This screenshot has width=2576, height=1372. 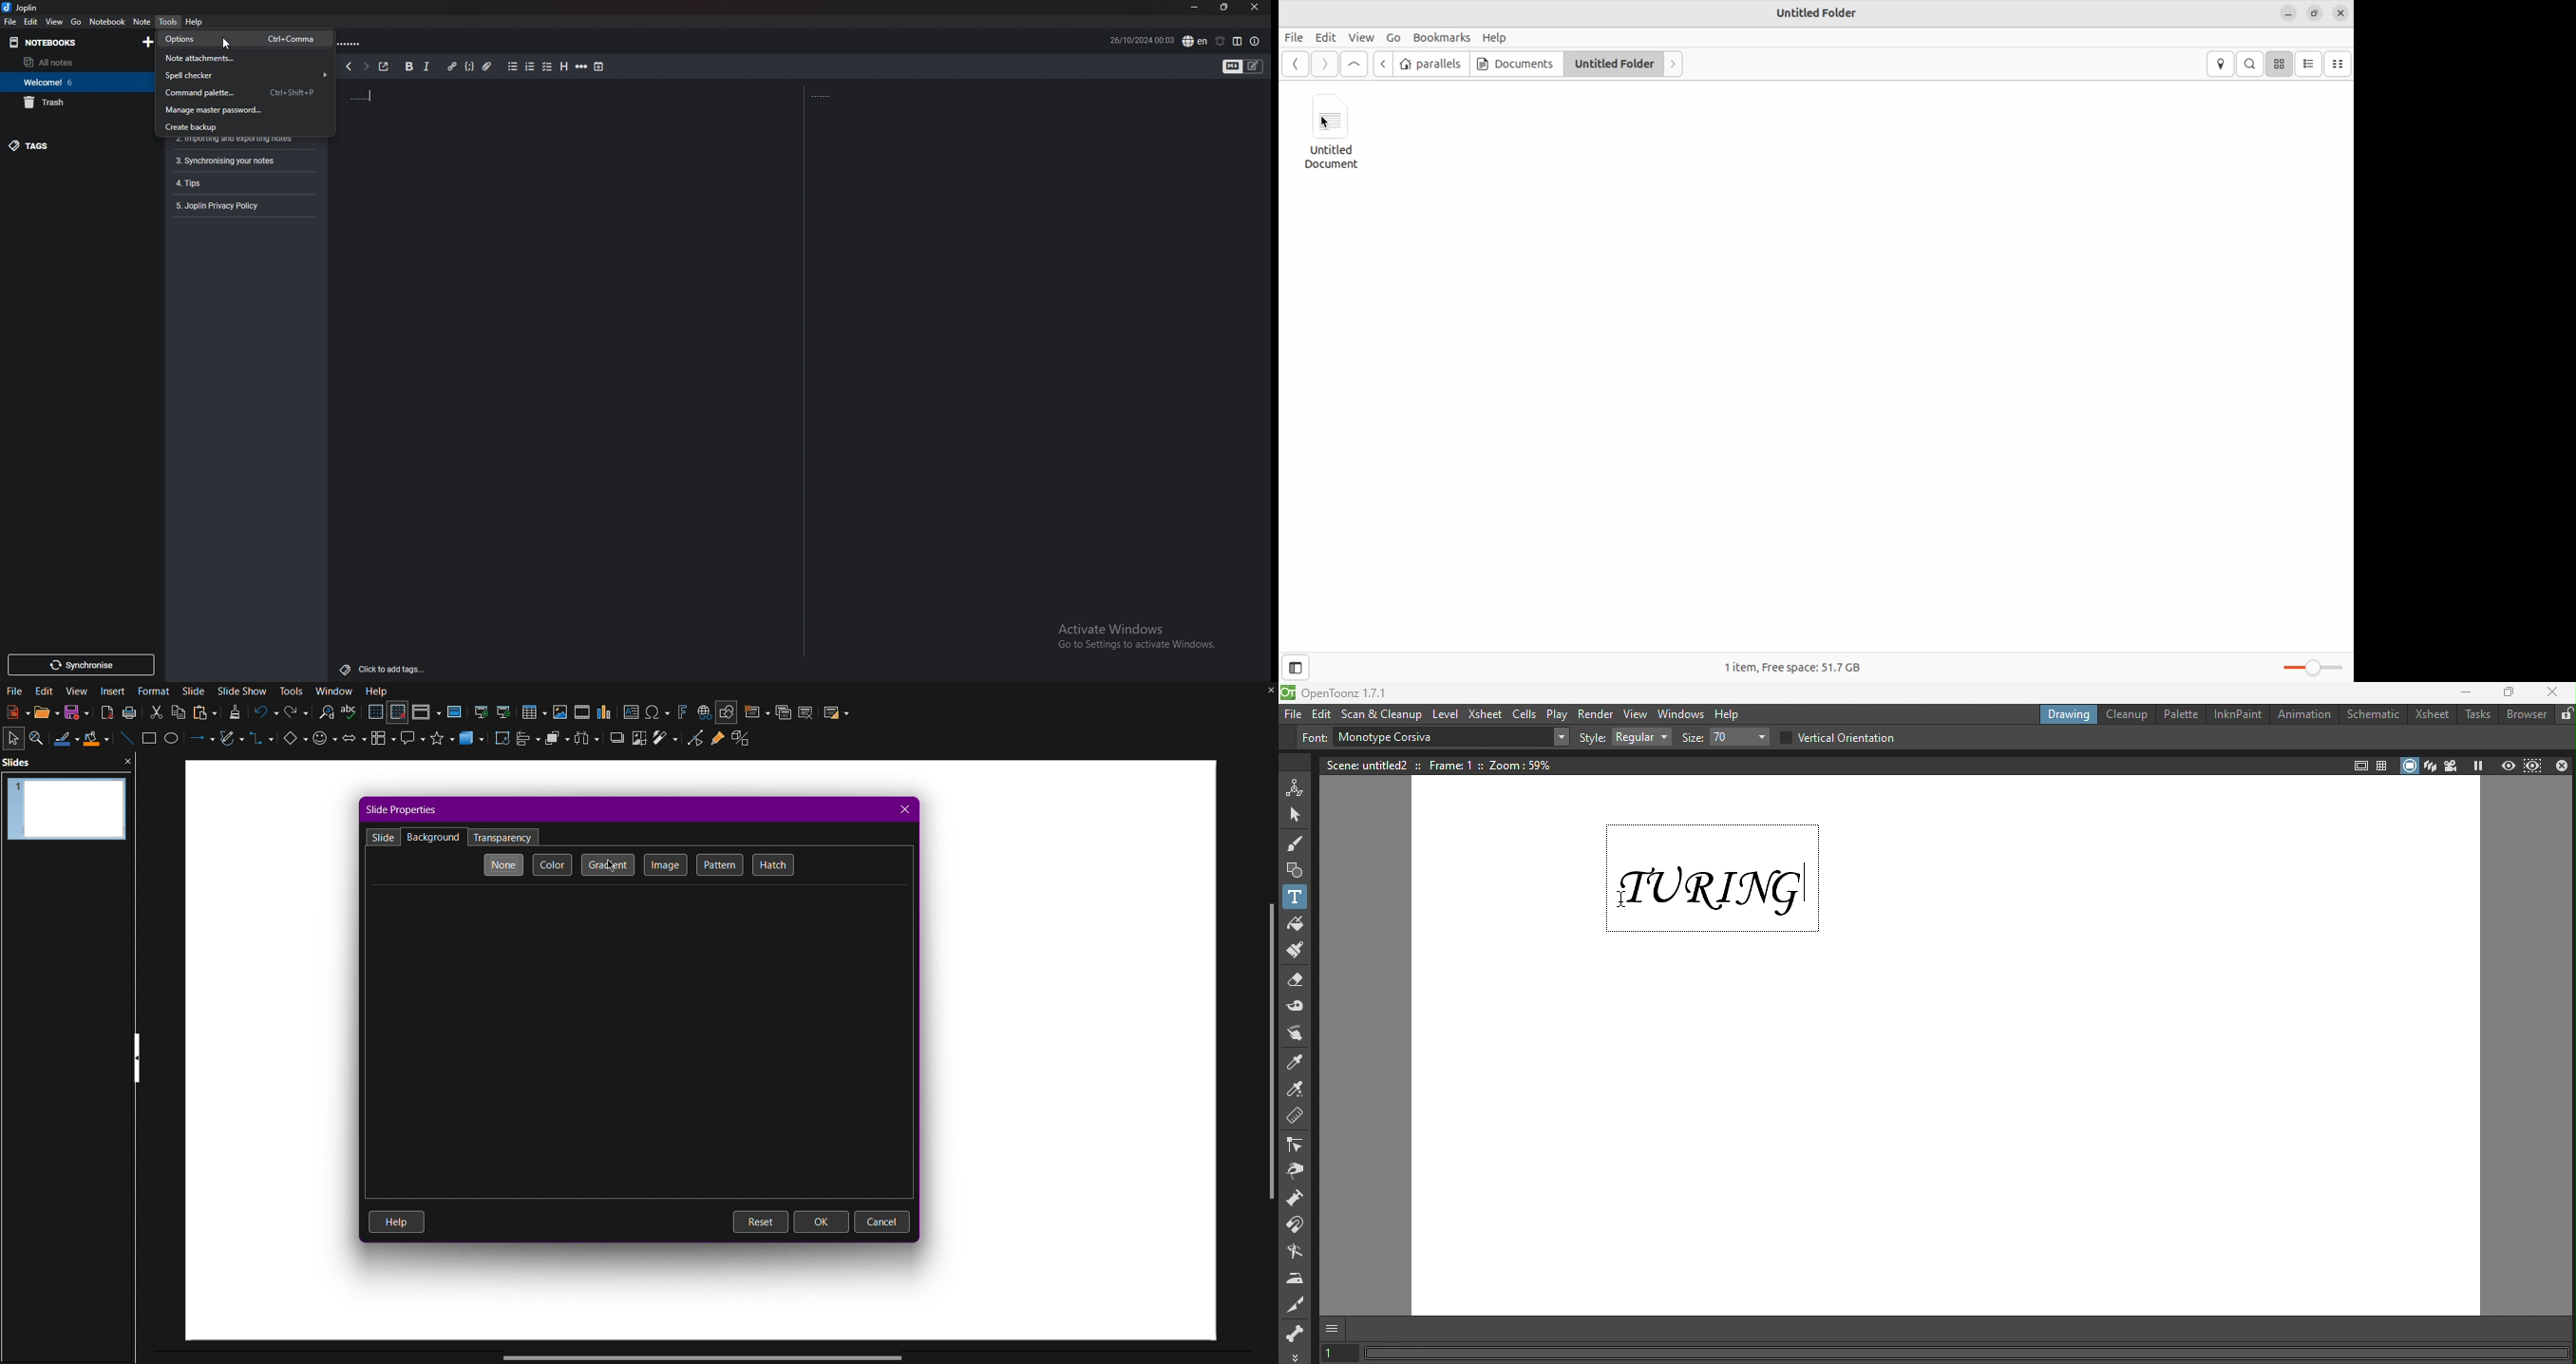 I want to click on 3. Synchronising your notes, so click(x=226, y=161).